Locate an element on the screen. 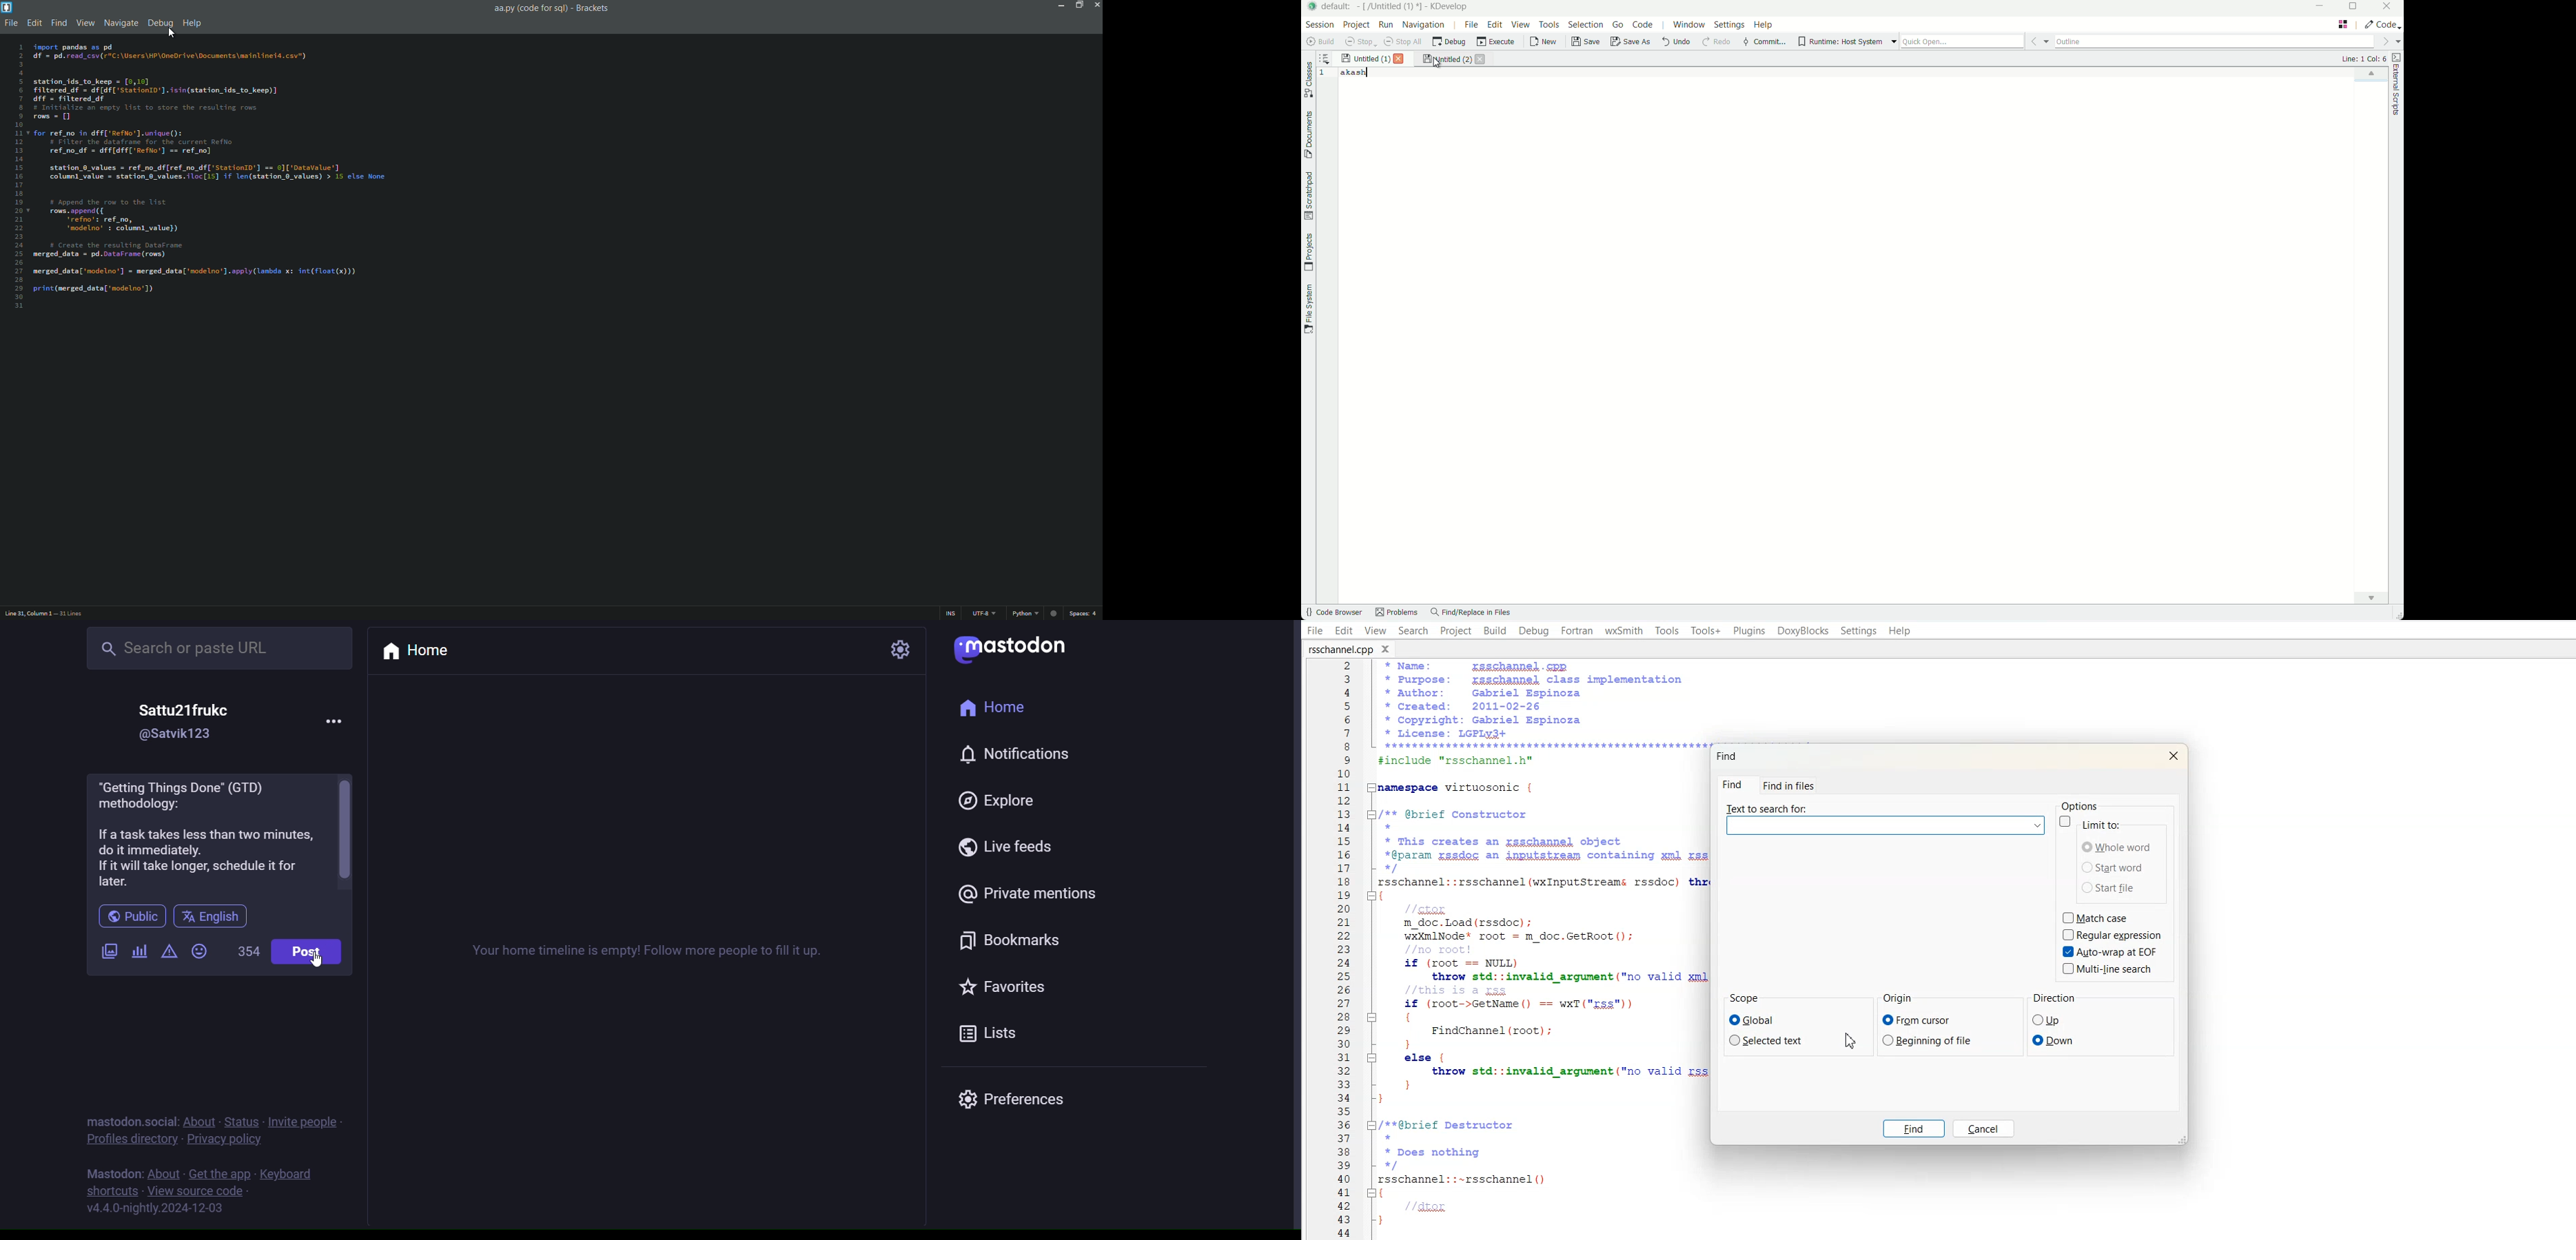 This screenshot has width=2576, height=1260. Auto-wrap at EOF is located at coordinates (2110, 952).